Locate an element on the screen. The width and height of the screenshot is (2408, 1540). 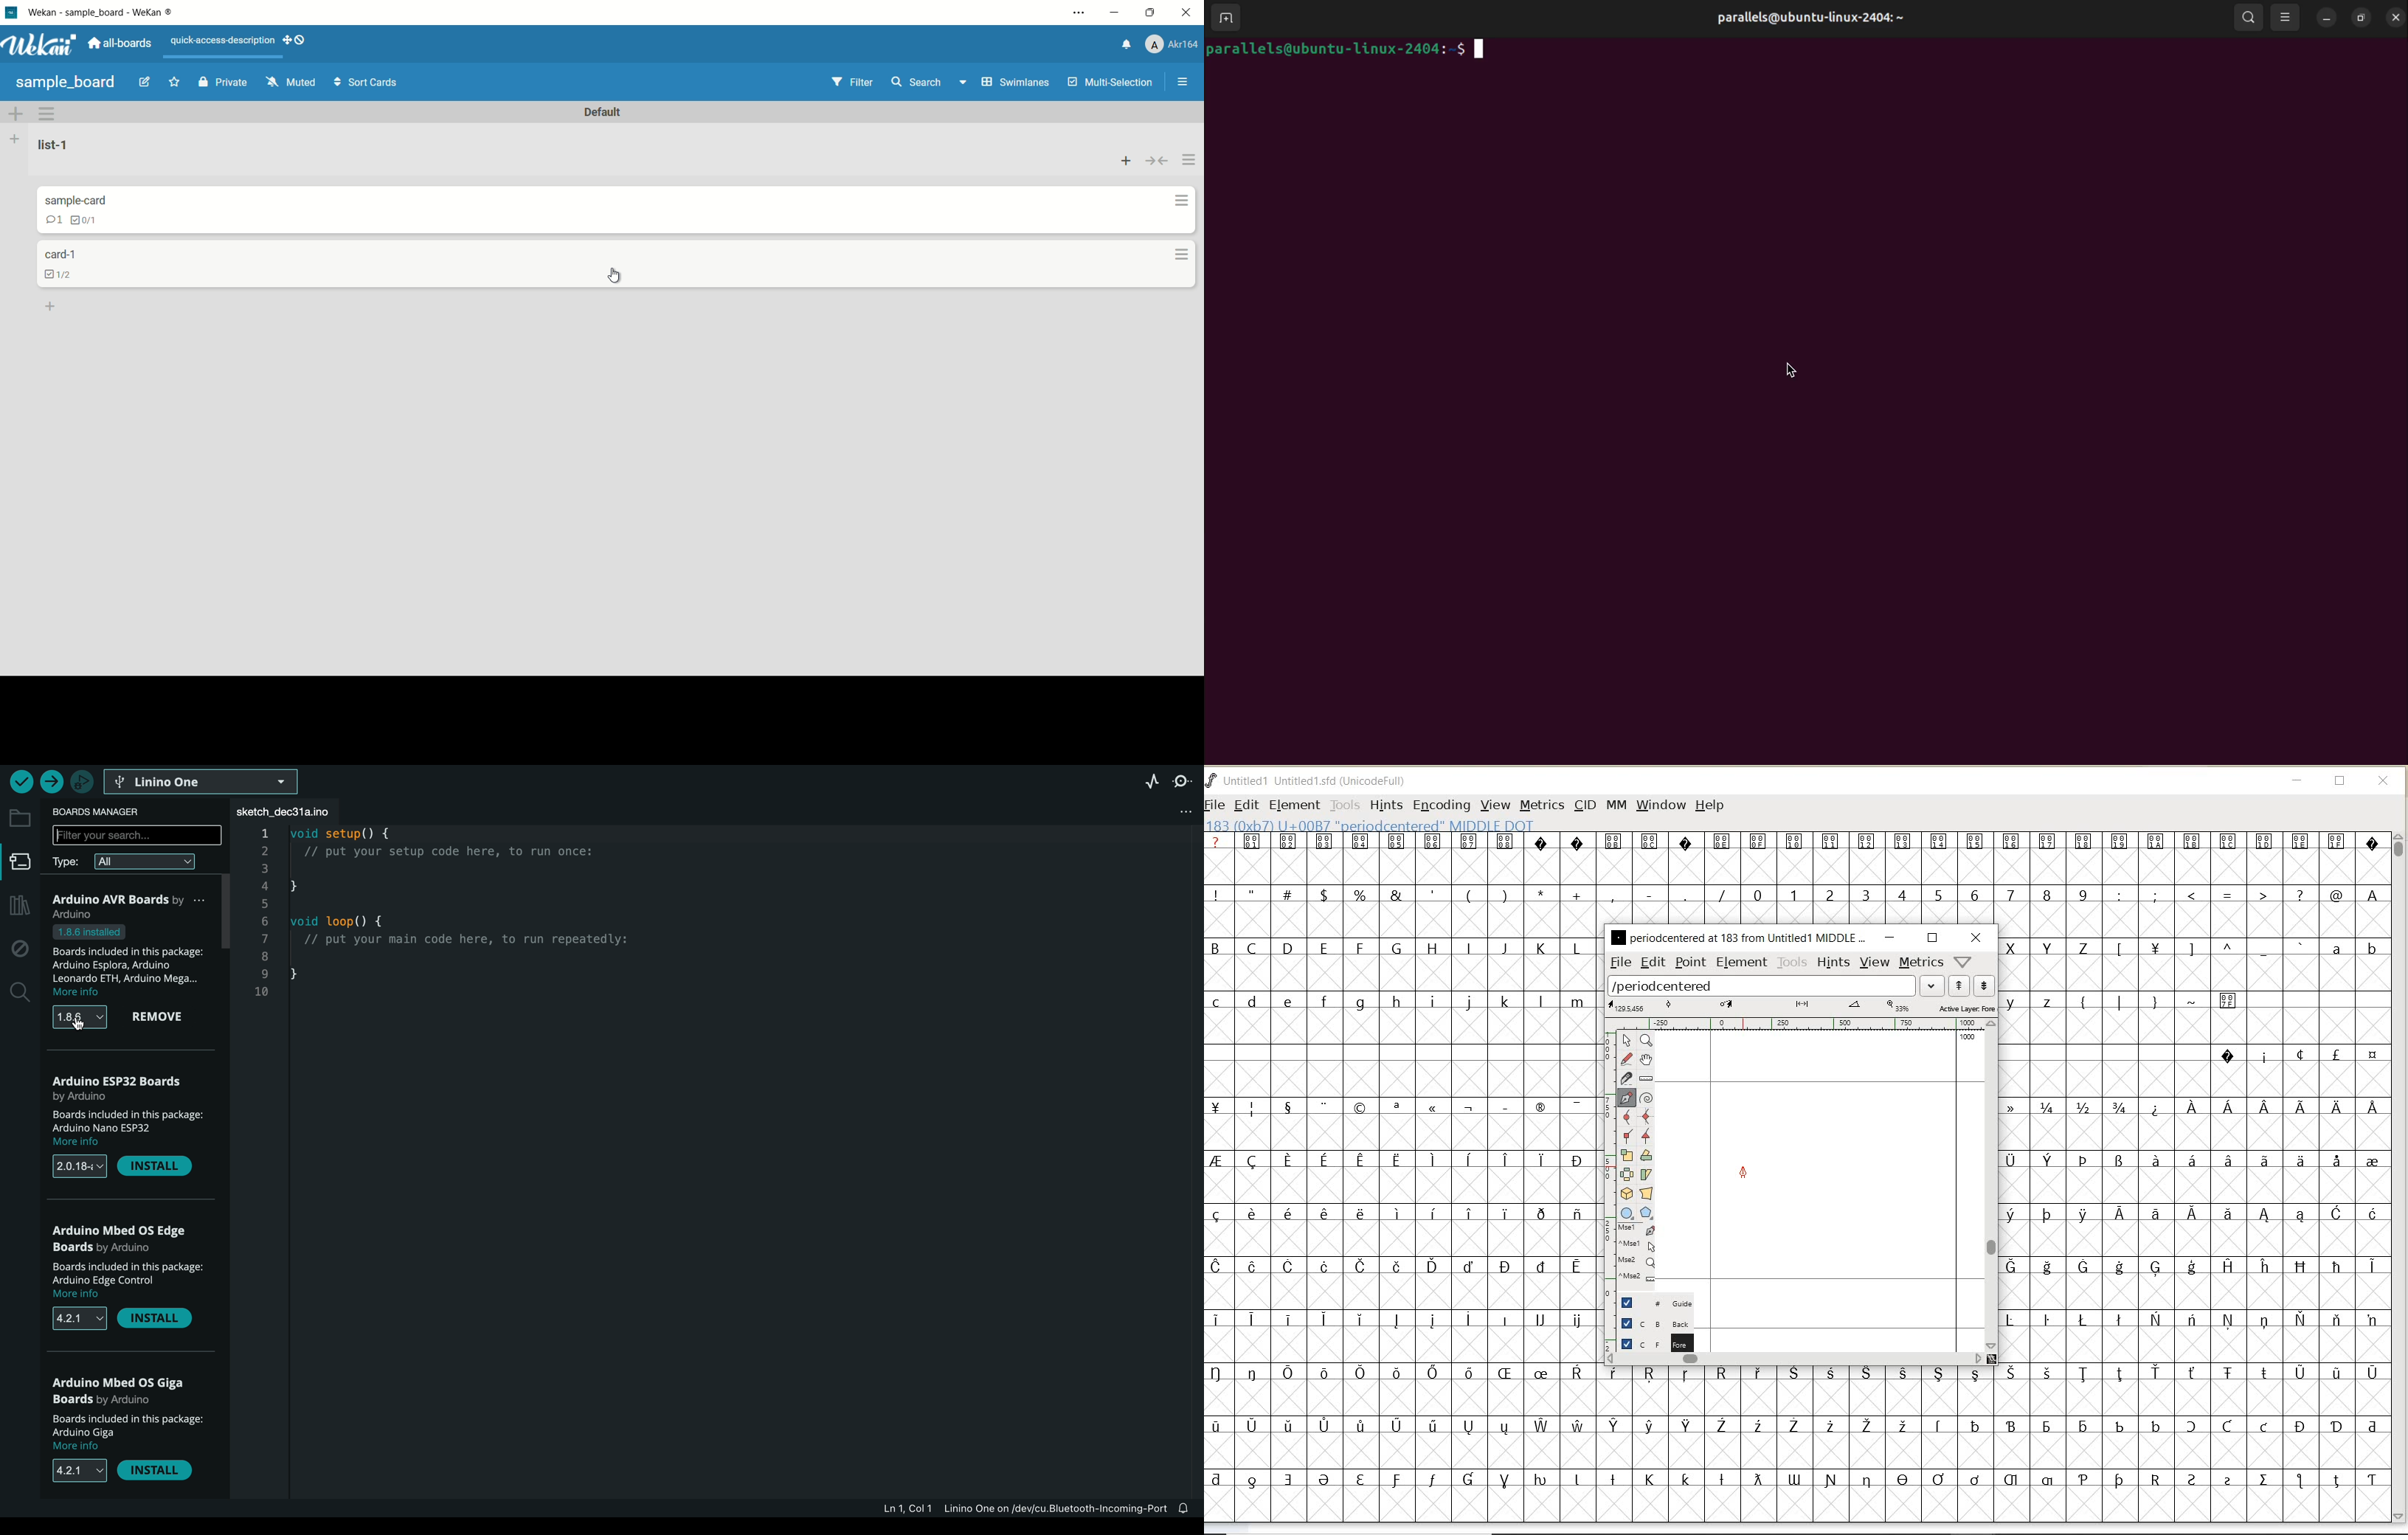
CID is located at coordinates (1585, 807).